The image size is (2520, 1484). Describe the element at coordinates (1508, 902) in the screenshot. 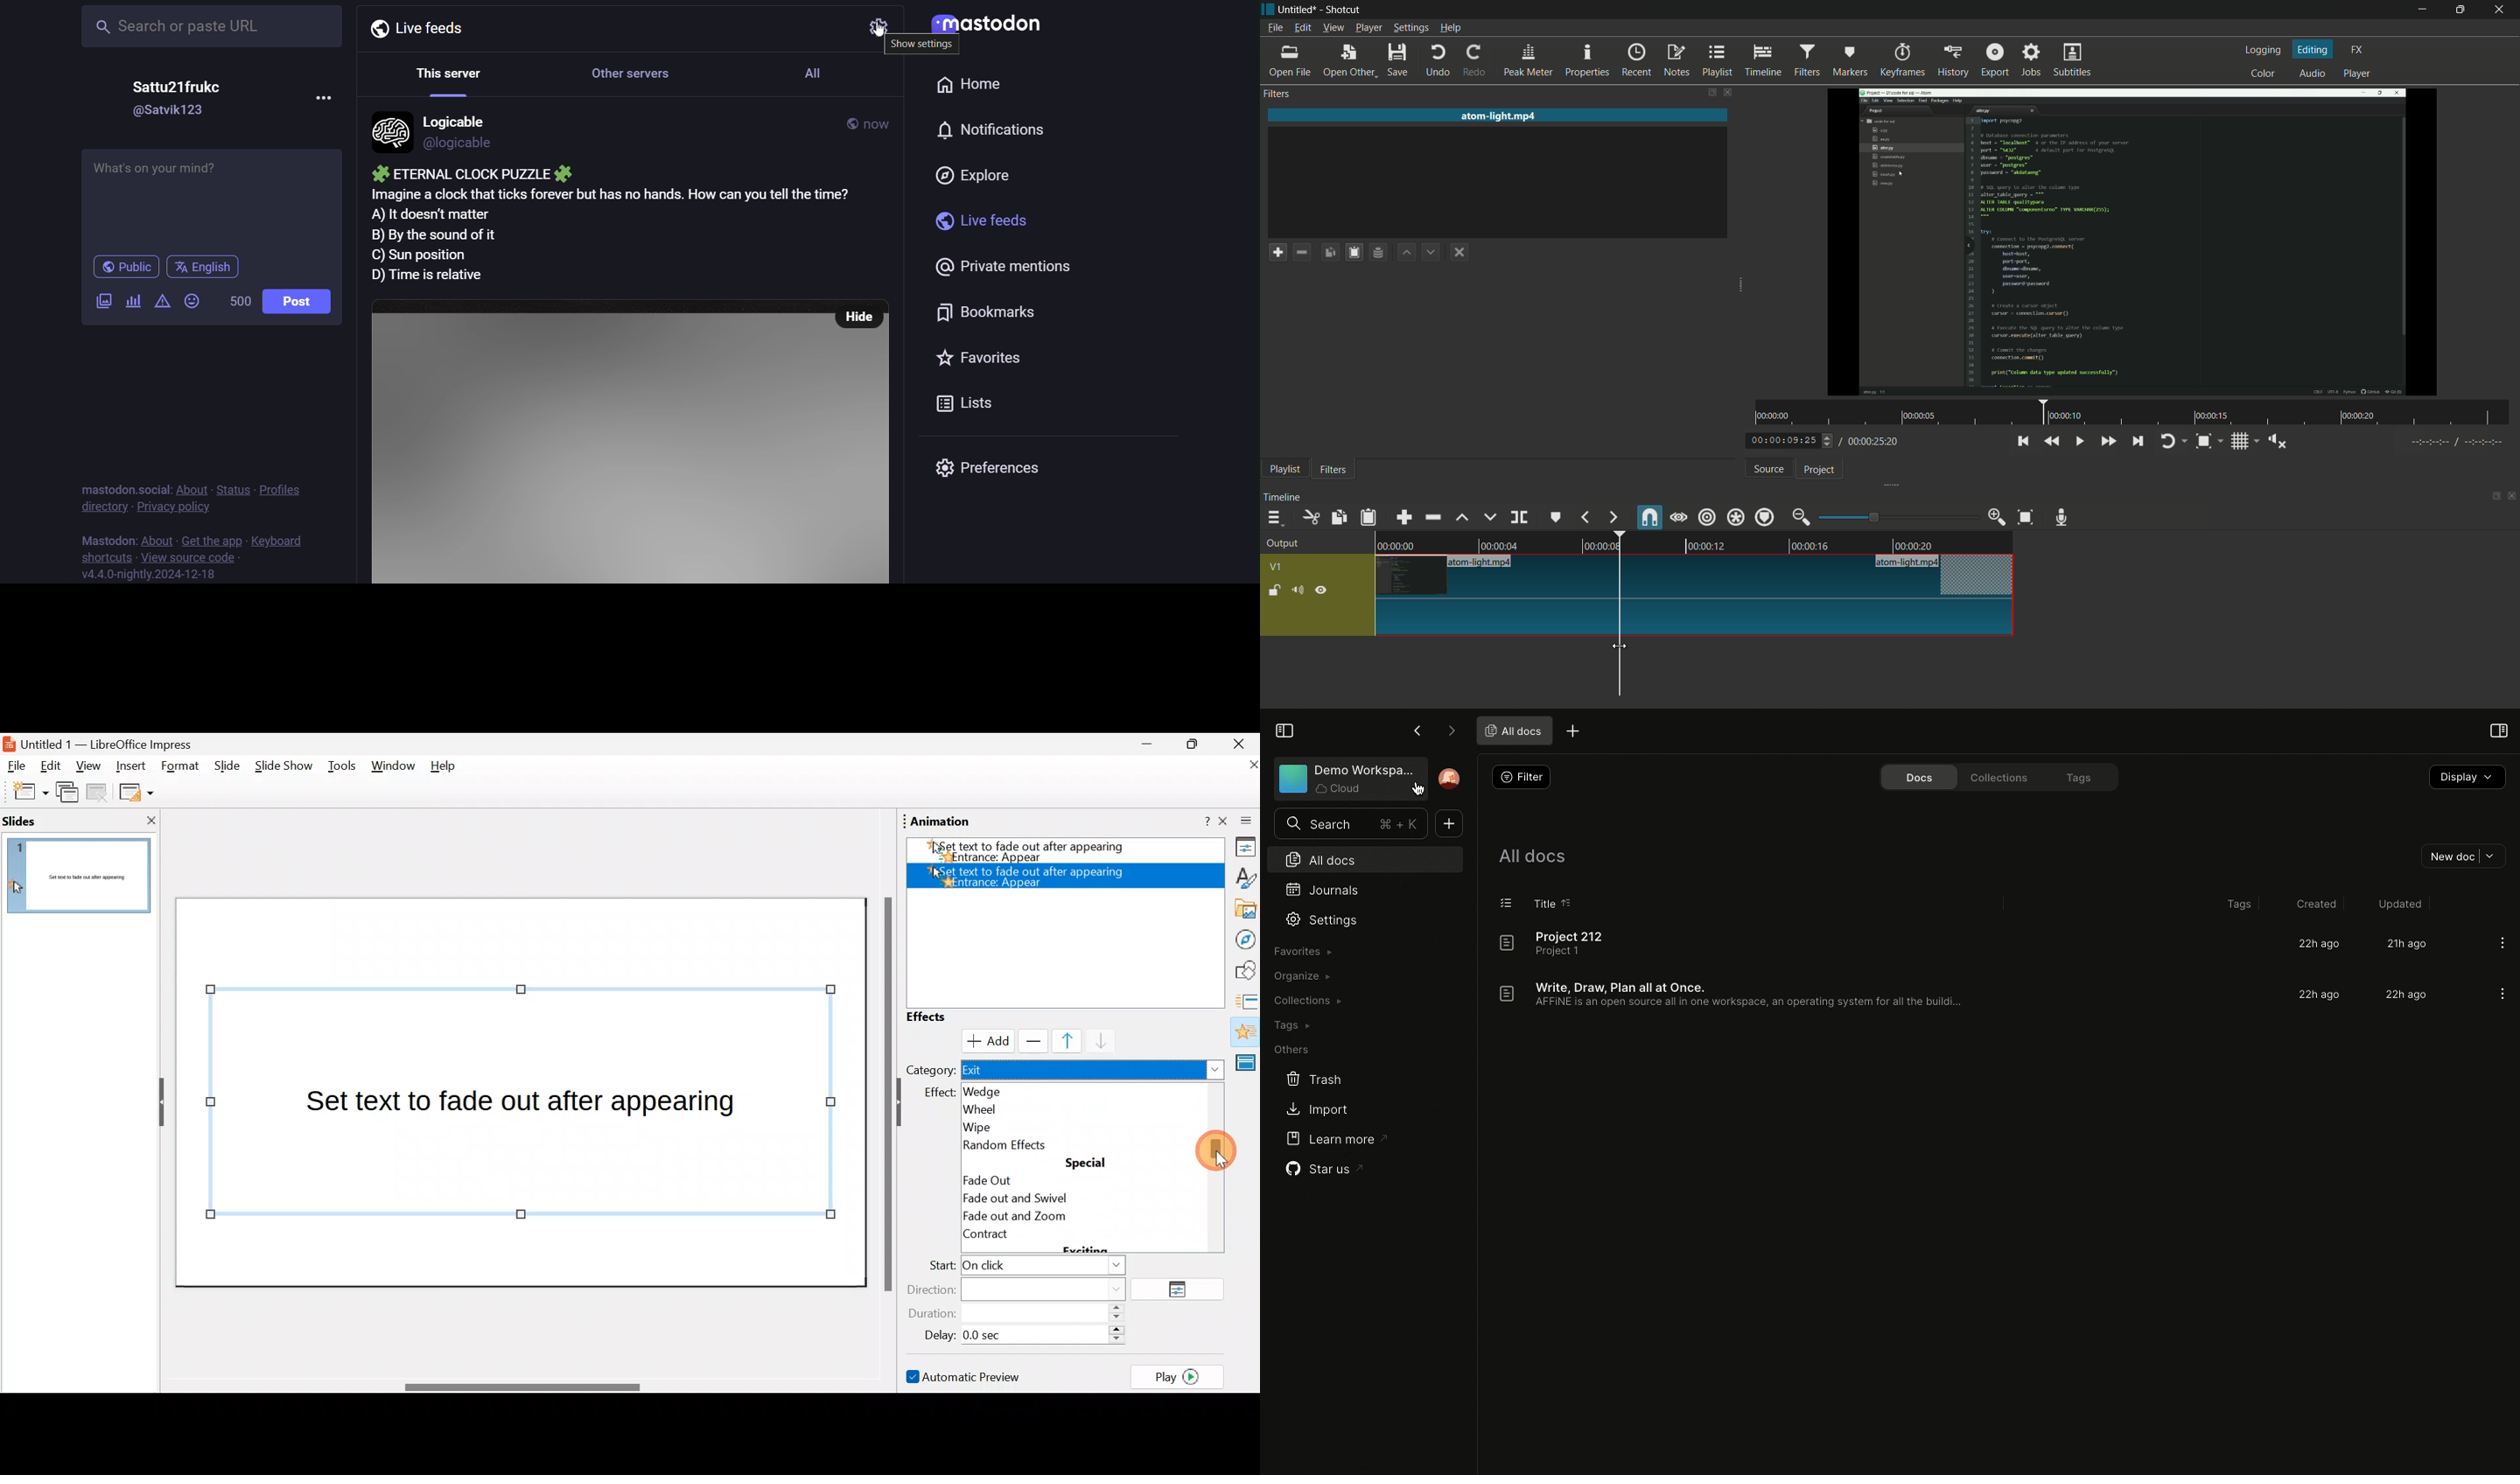

I see `List view` at that location.